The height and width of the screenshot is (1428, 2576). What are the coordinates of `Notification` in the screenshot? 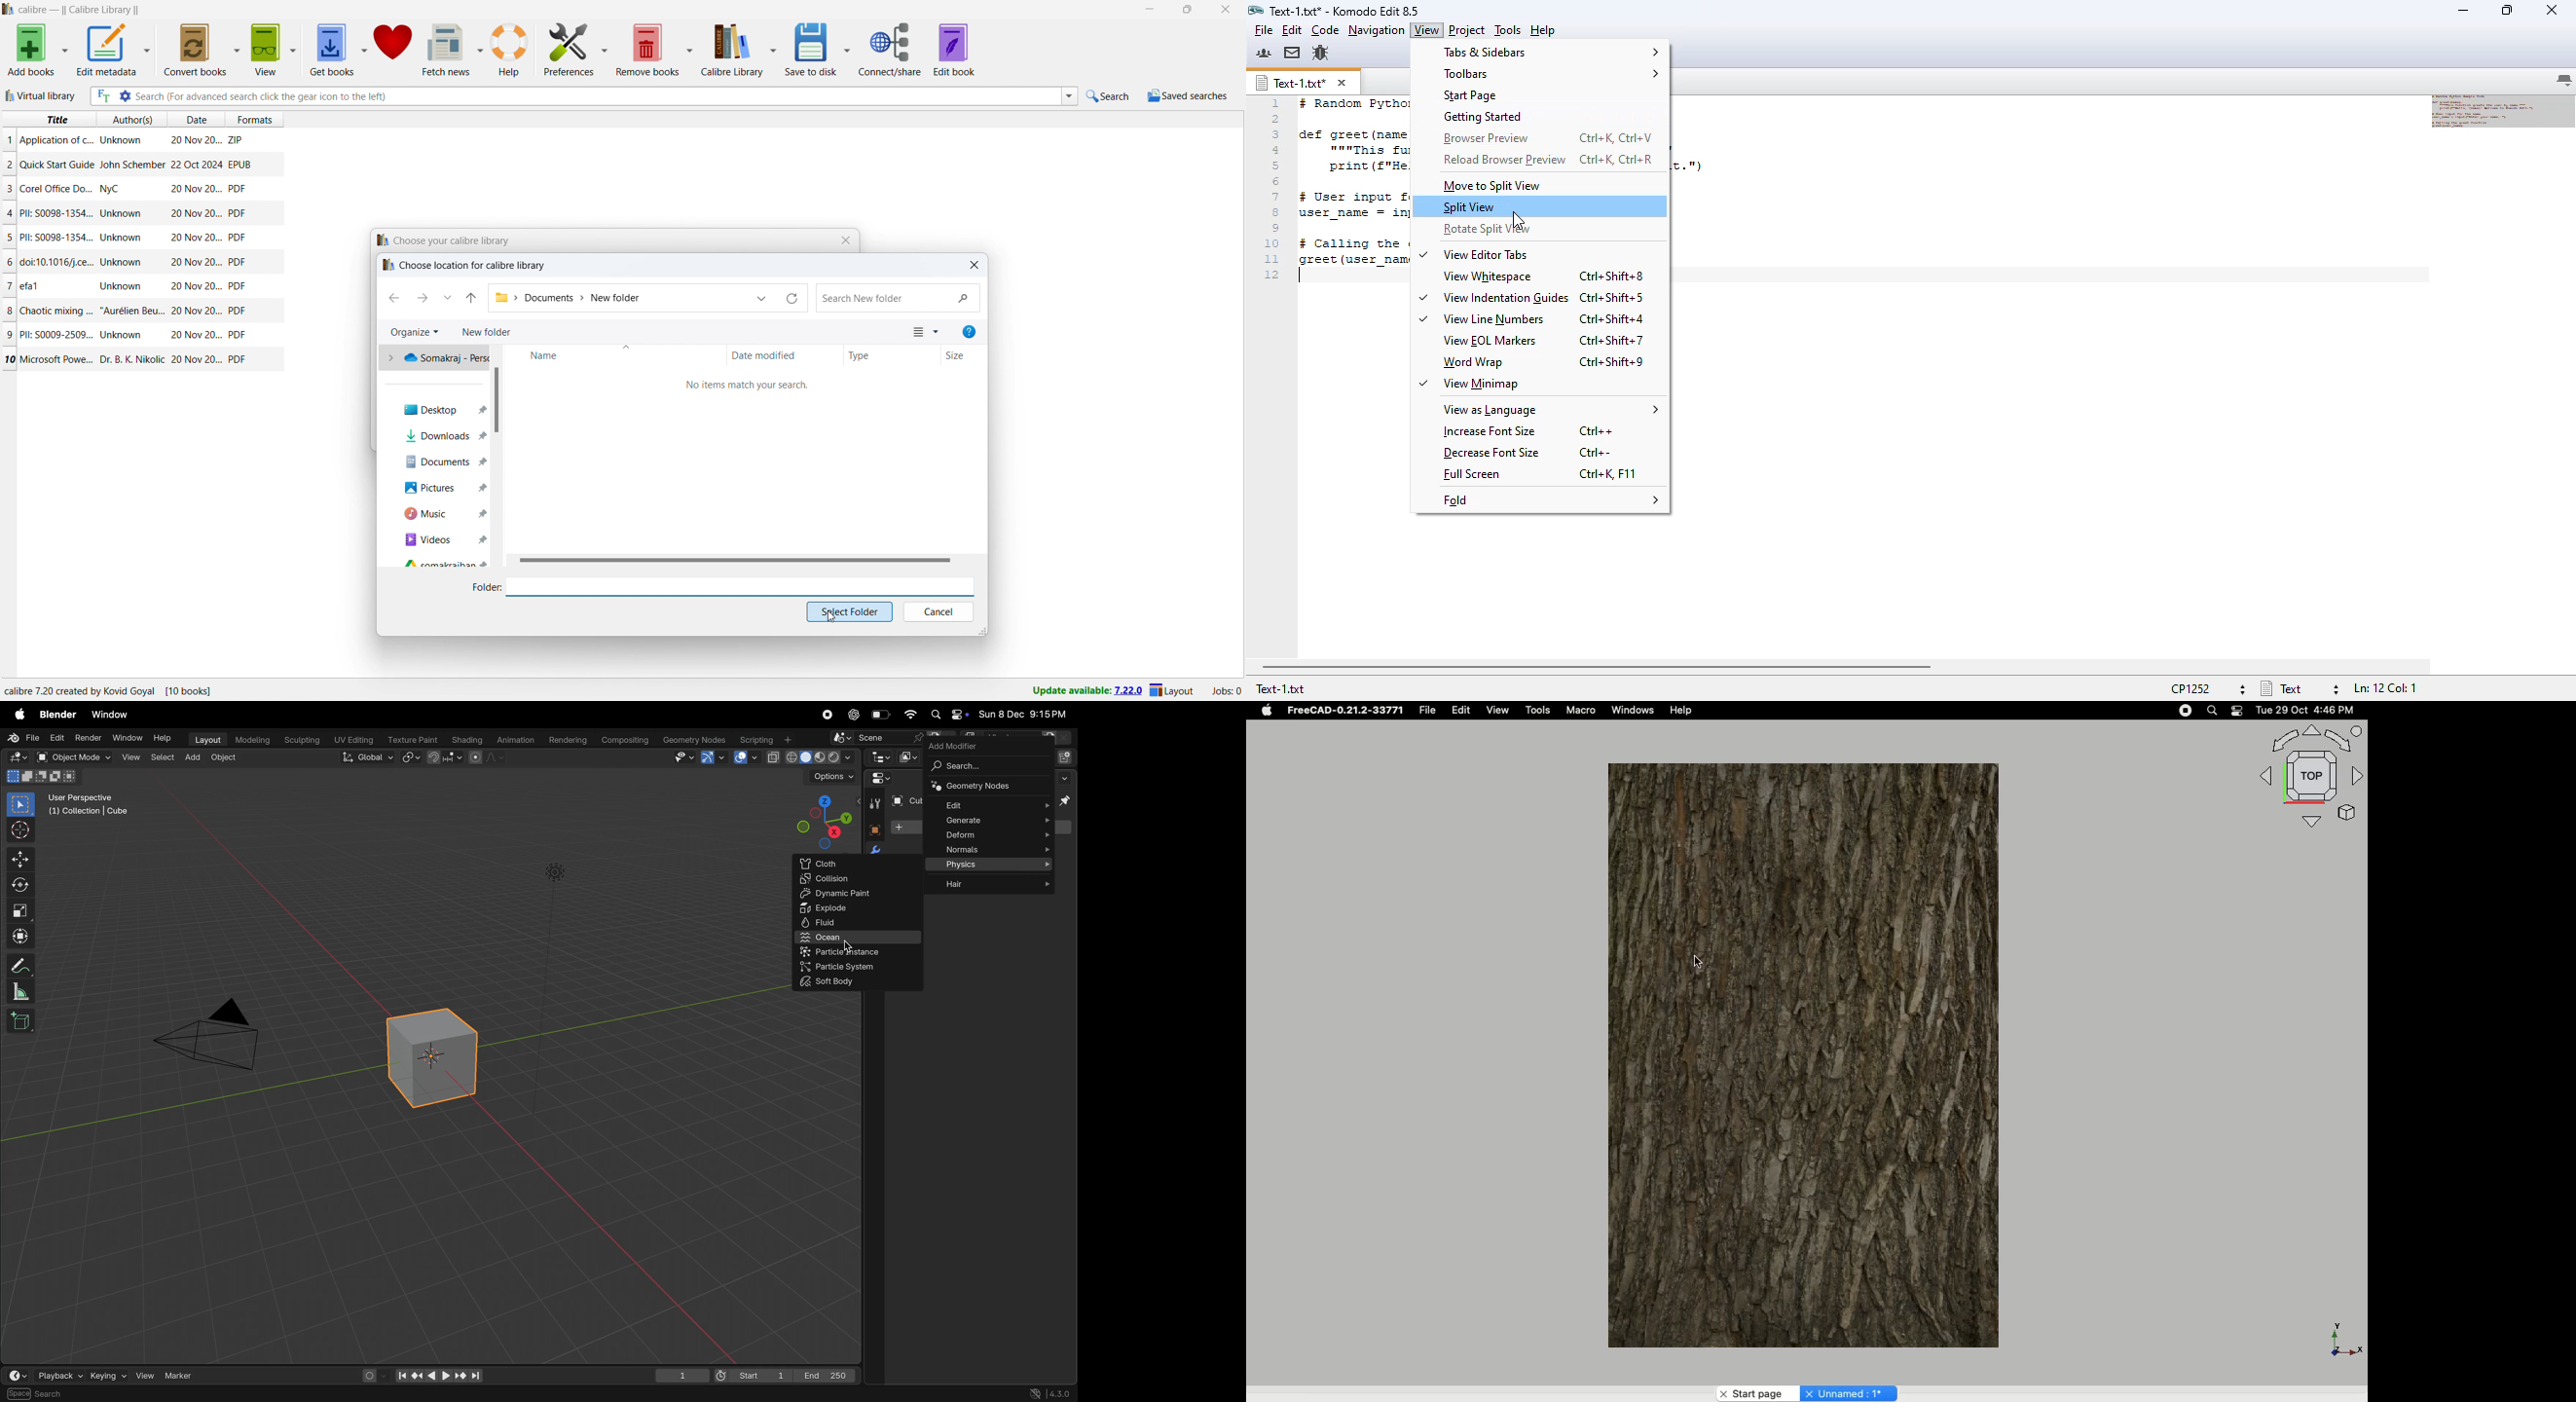 It's located at (2237, 710).